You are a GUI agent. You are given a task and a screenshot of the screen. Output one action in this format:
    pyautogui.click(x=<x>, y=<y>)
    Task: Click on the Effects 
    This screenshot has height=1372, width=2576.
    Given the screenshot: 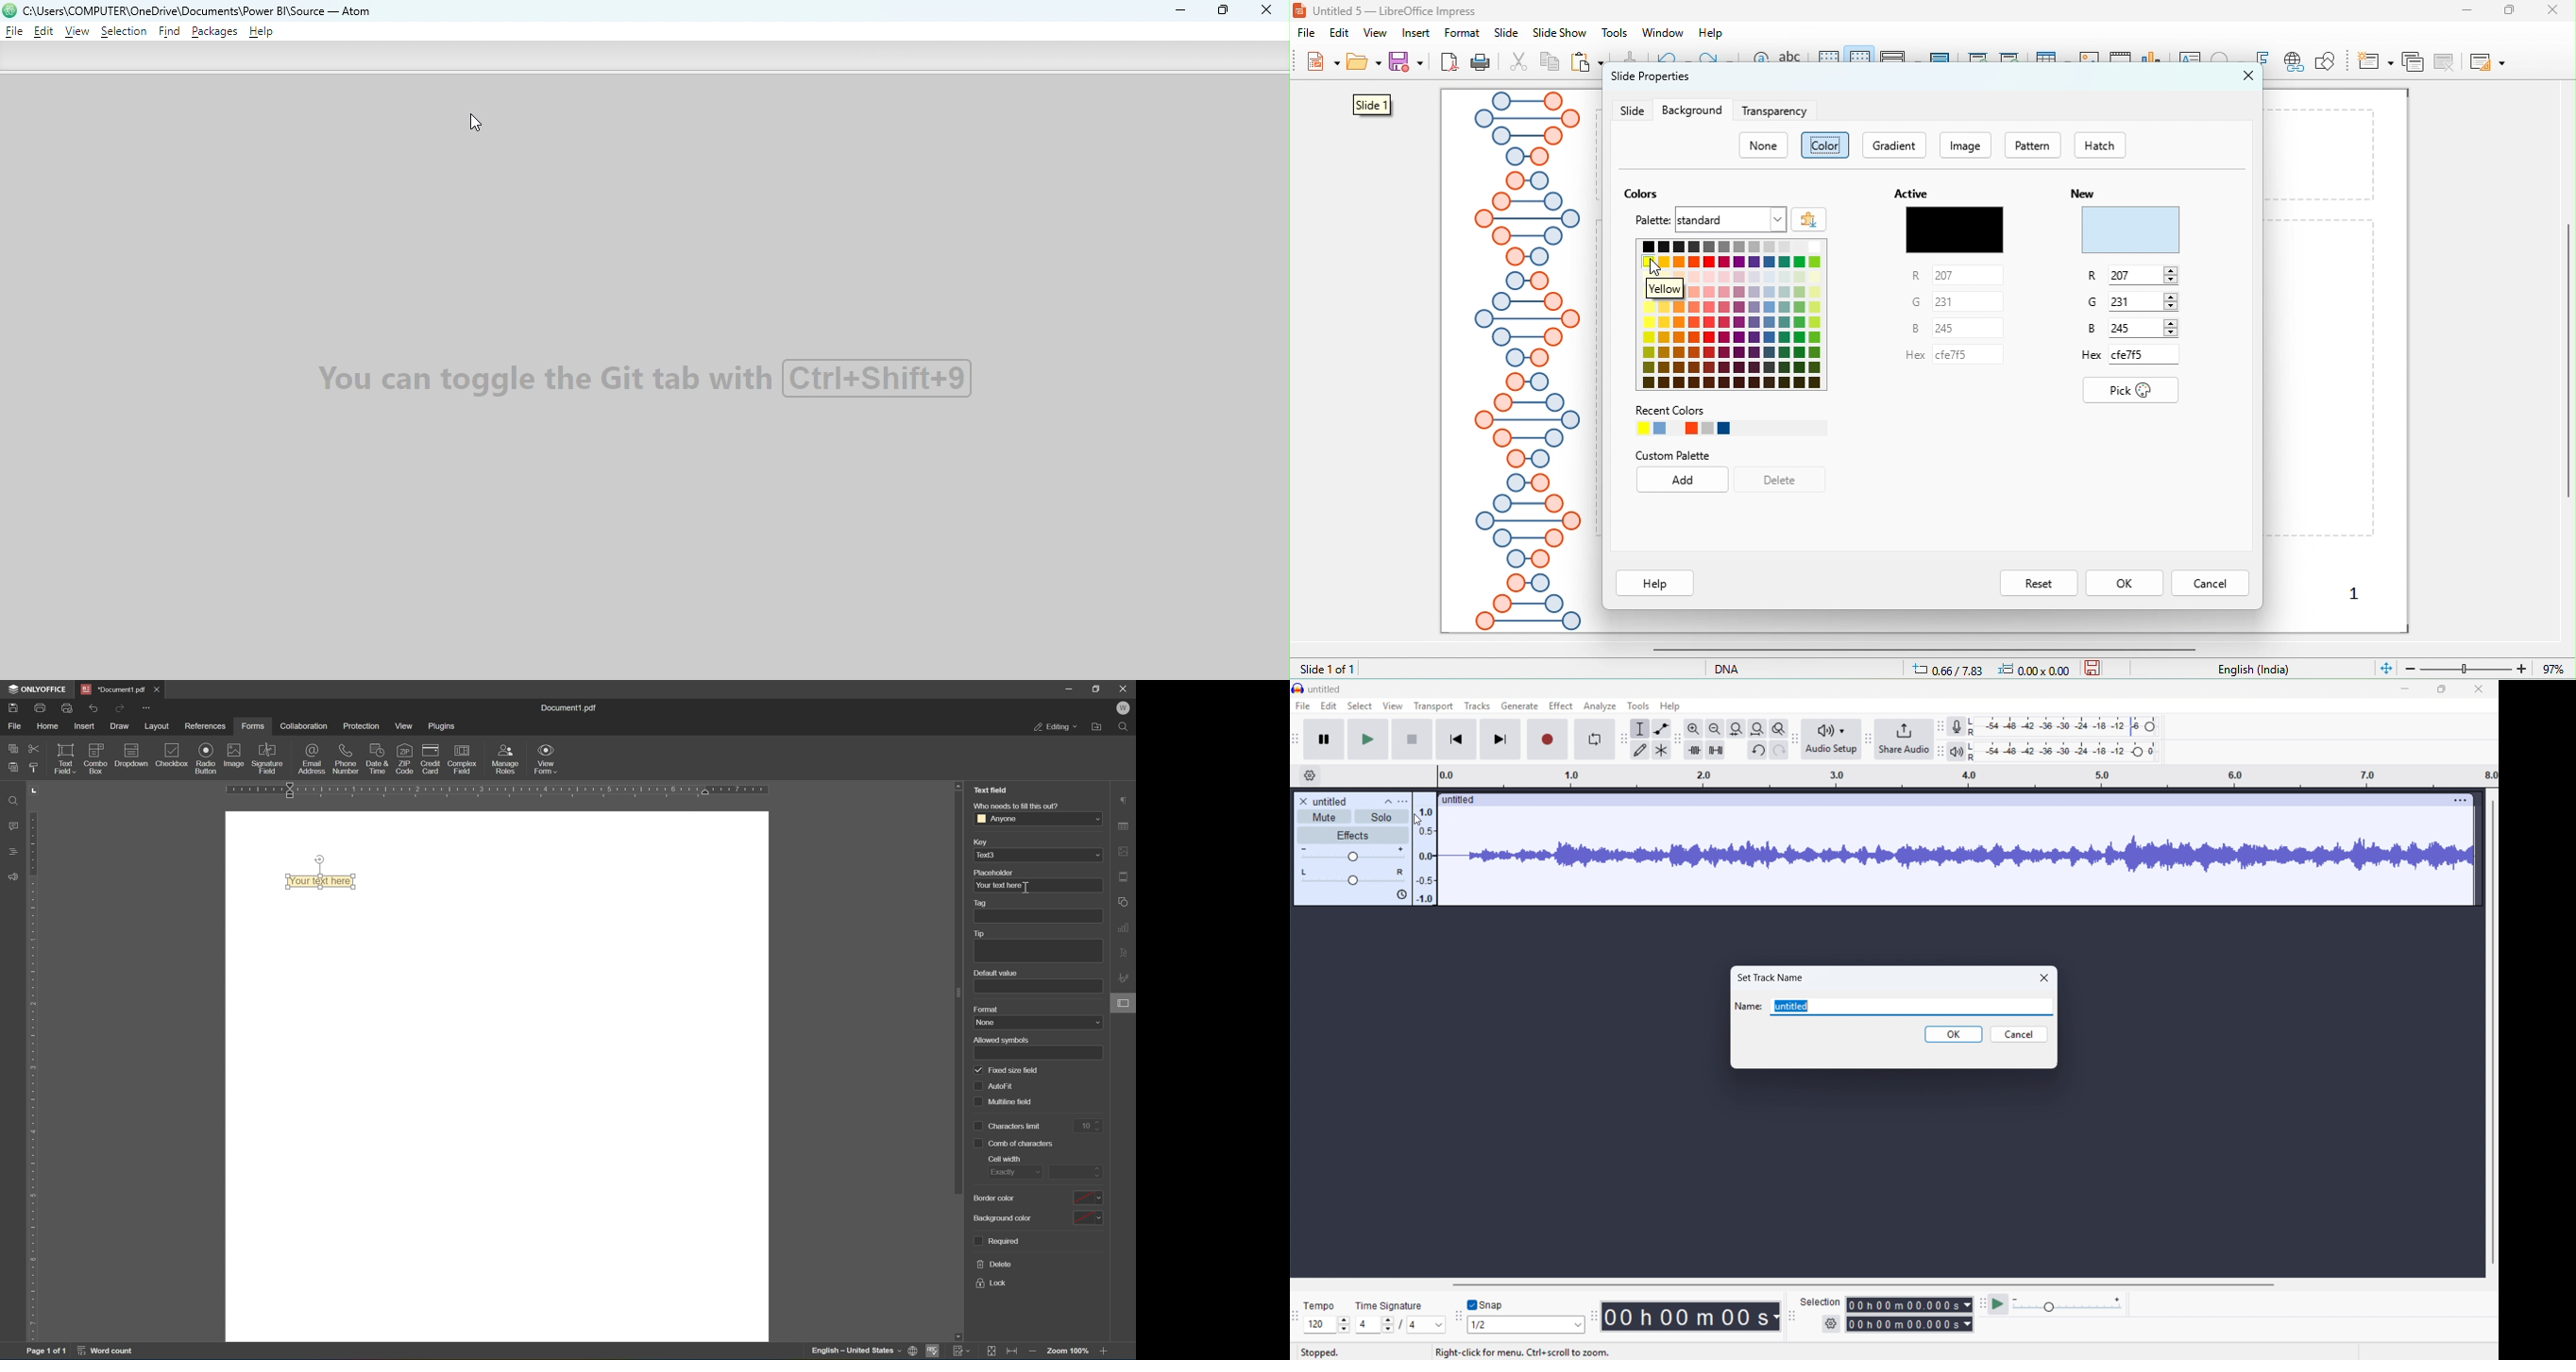 What is the action you would take?
    pyautogui.click(x=1353, y=835)
    